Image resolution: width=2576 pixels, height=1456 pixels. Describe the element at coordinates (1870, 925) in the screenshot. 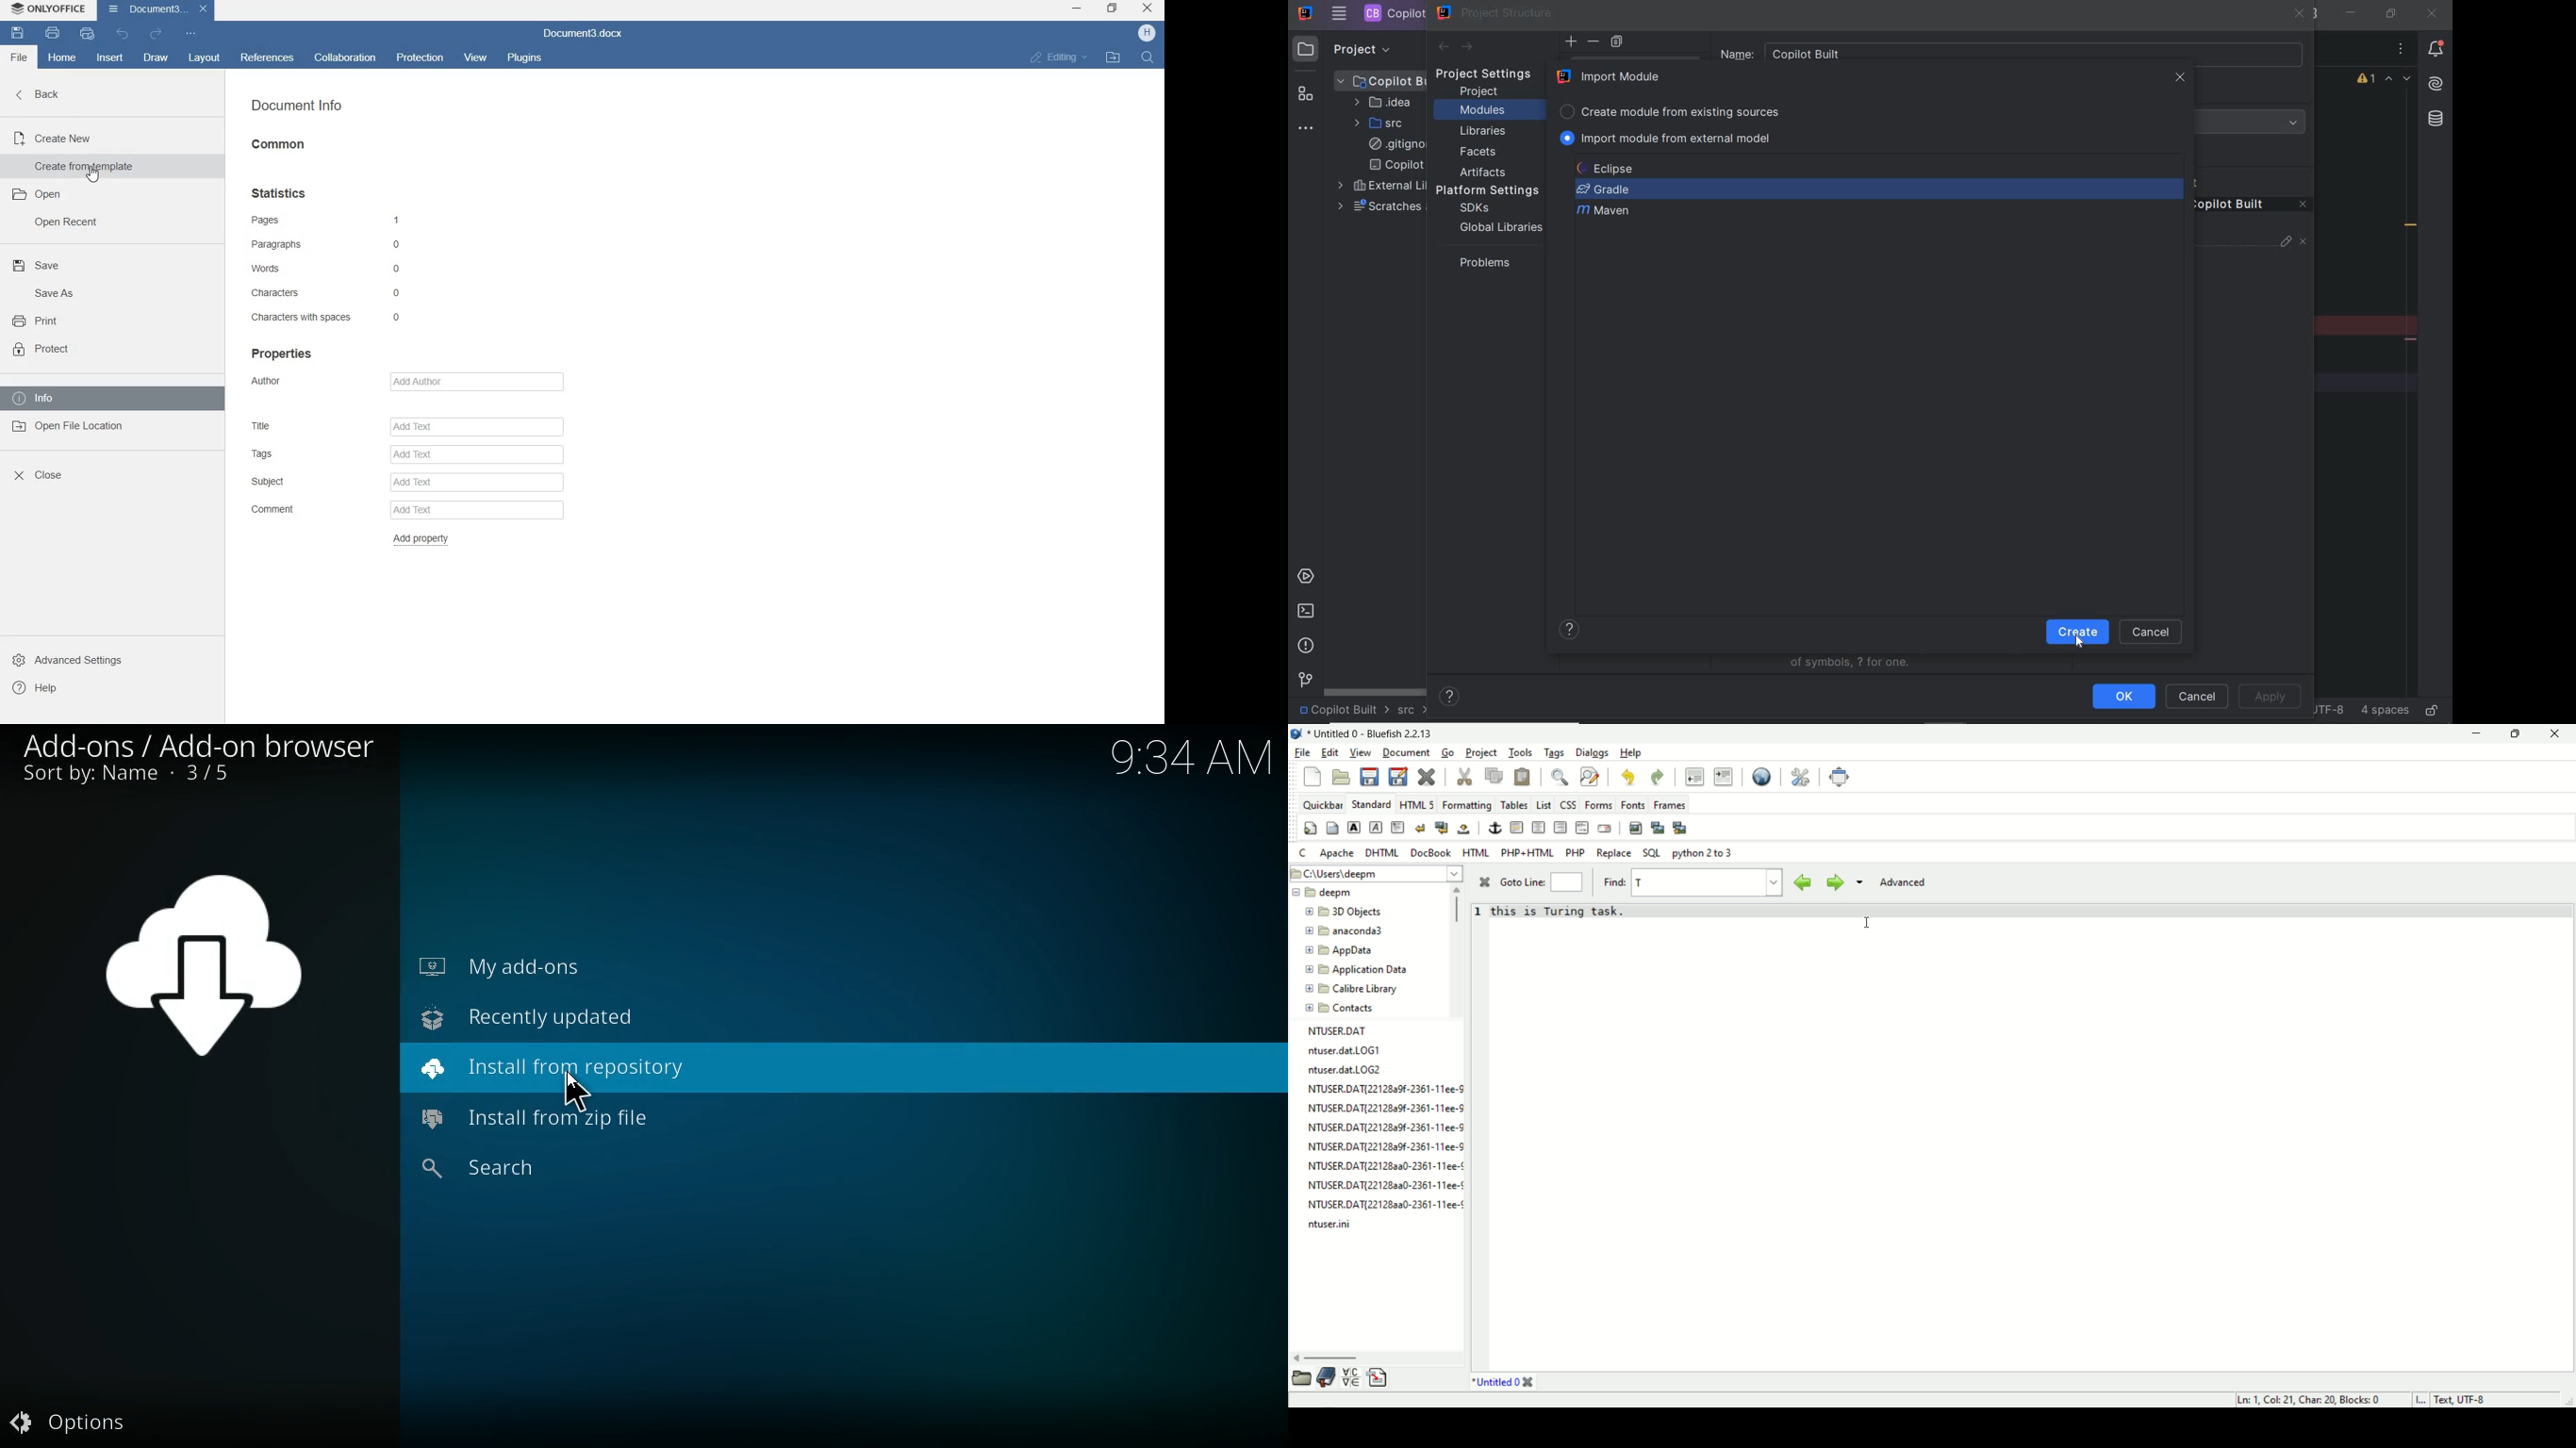

I see `mouse cursor` at that location.